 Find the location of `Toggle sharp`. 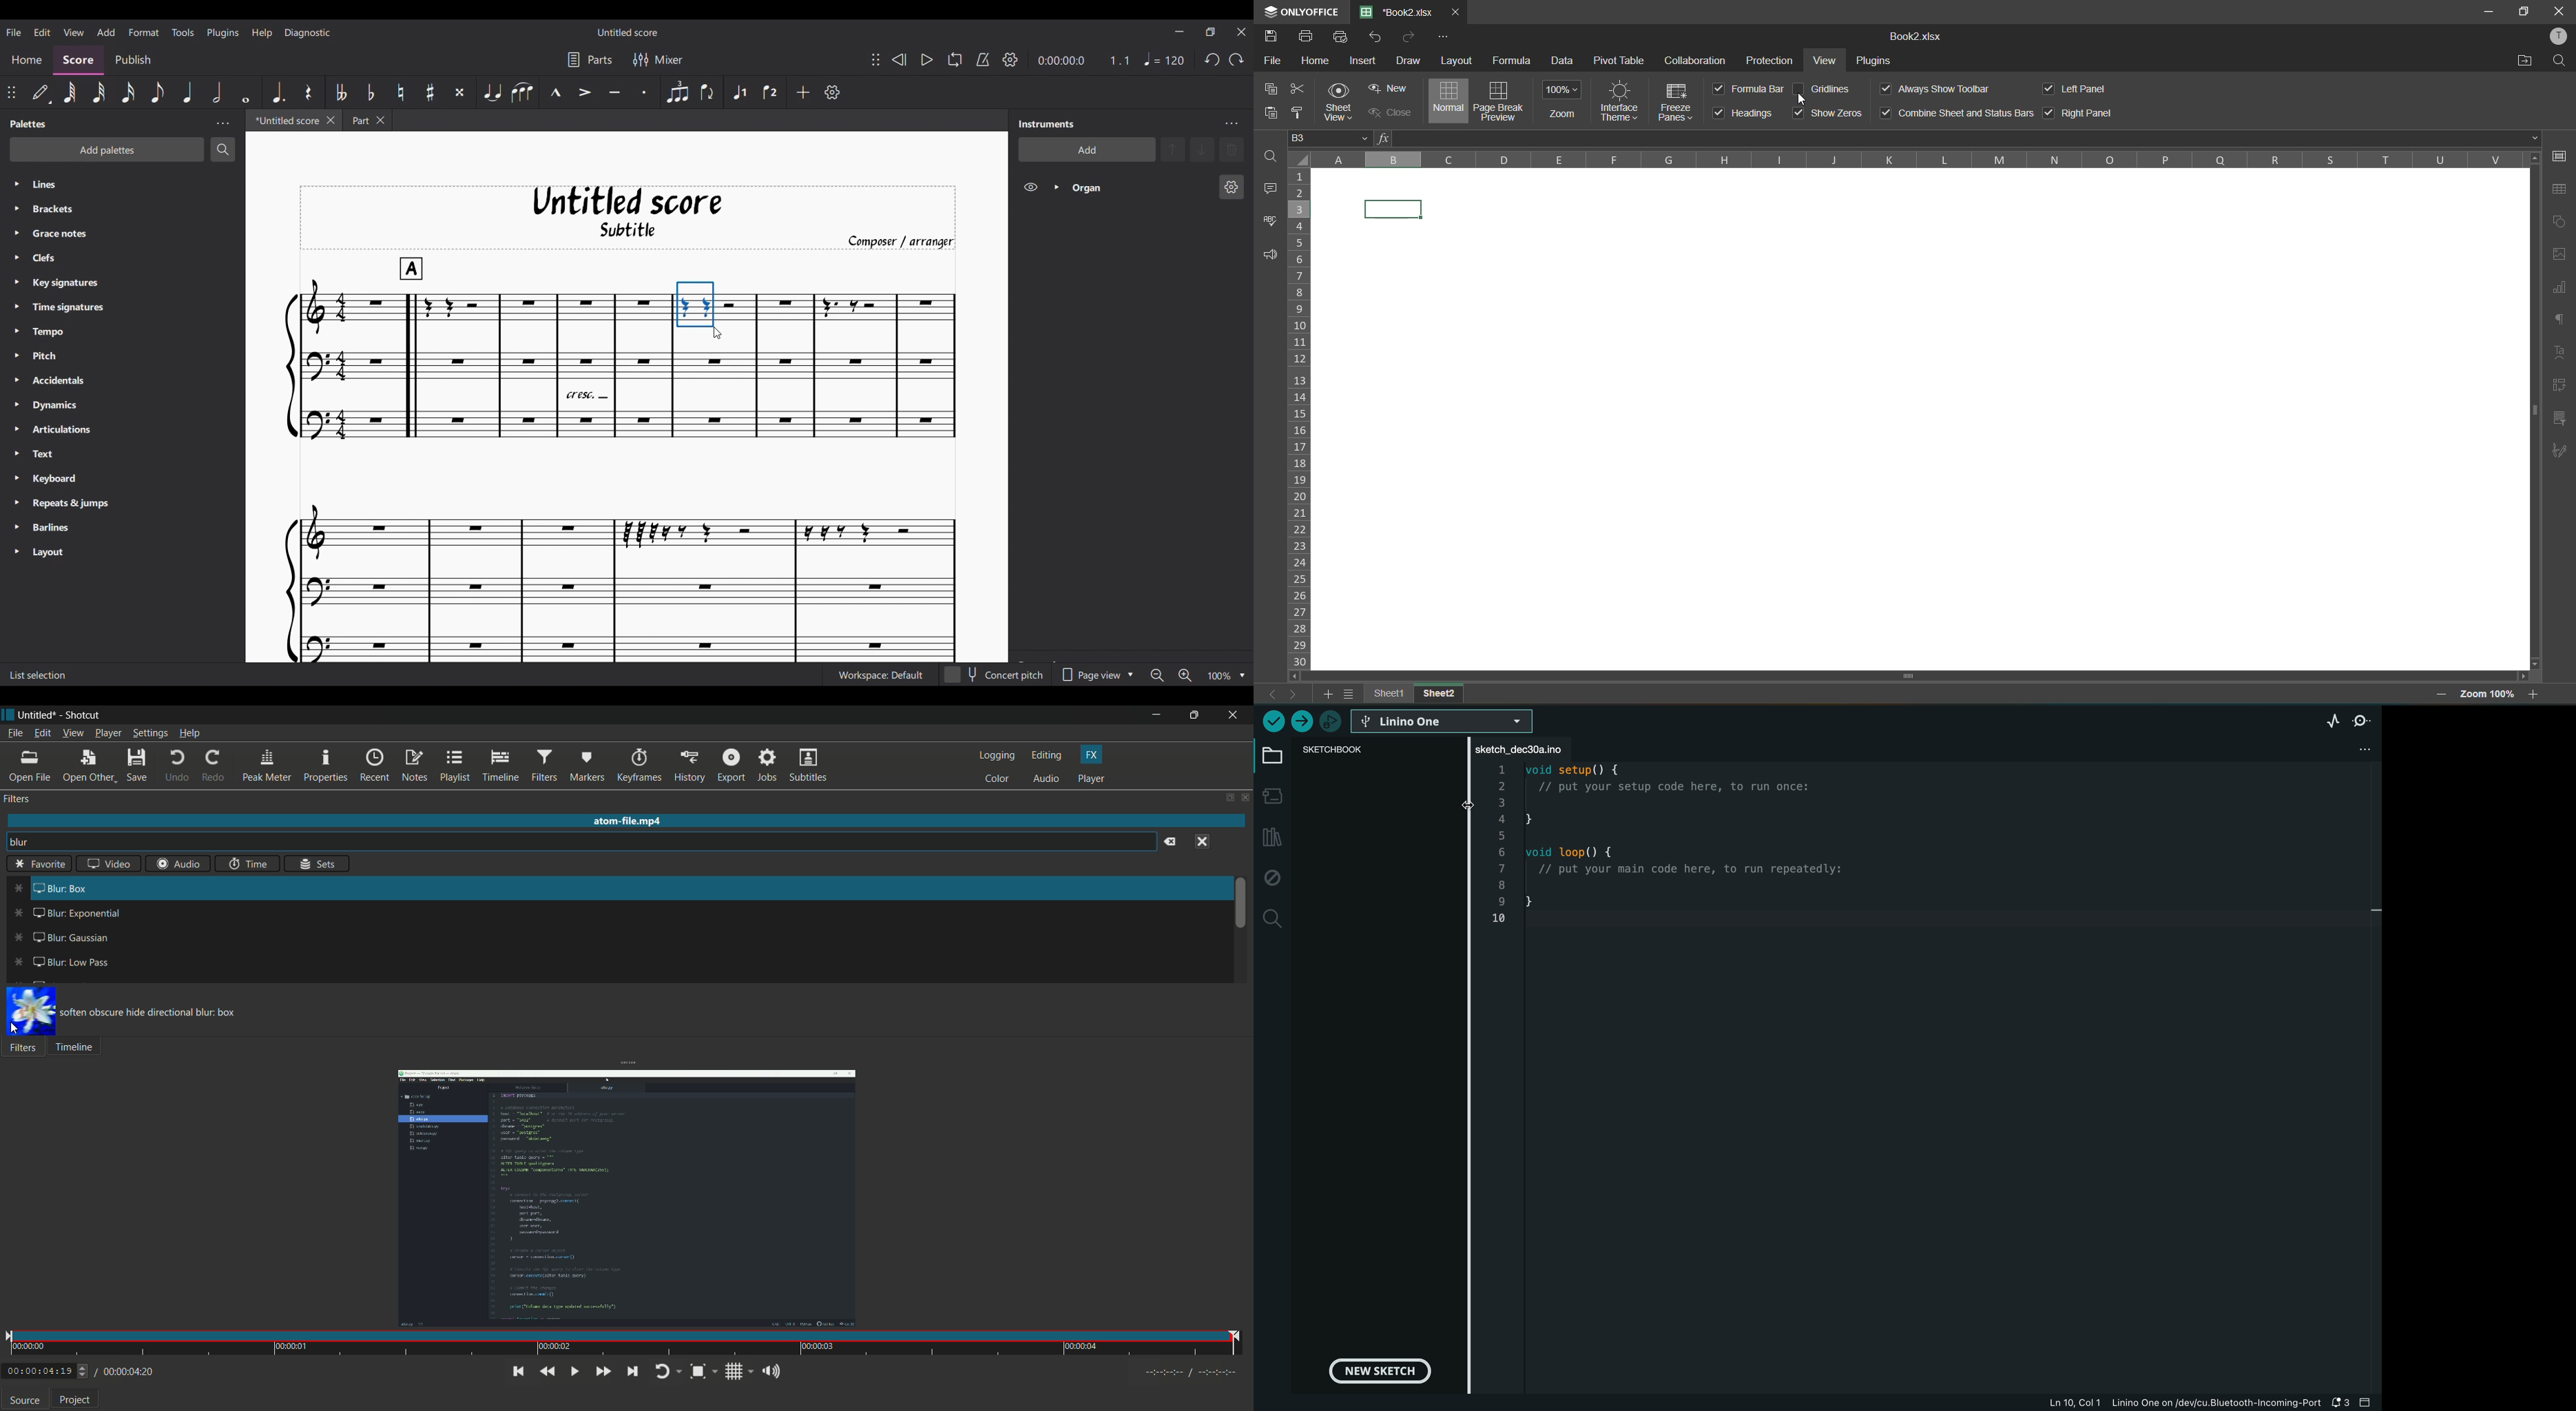

Toggle sharp is located at coordinates (430, 93).